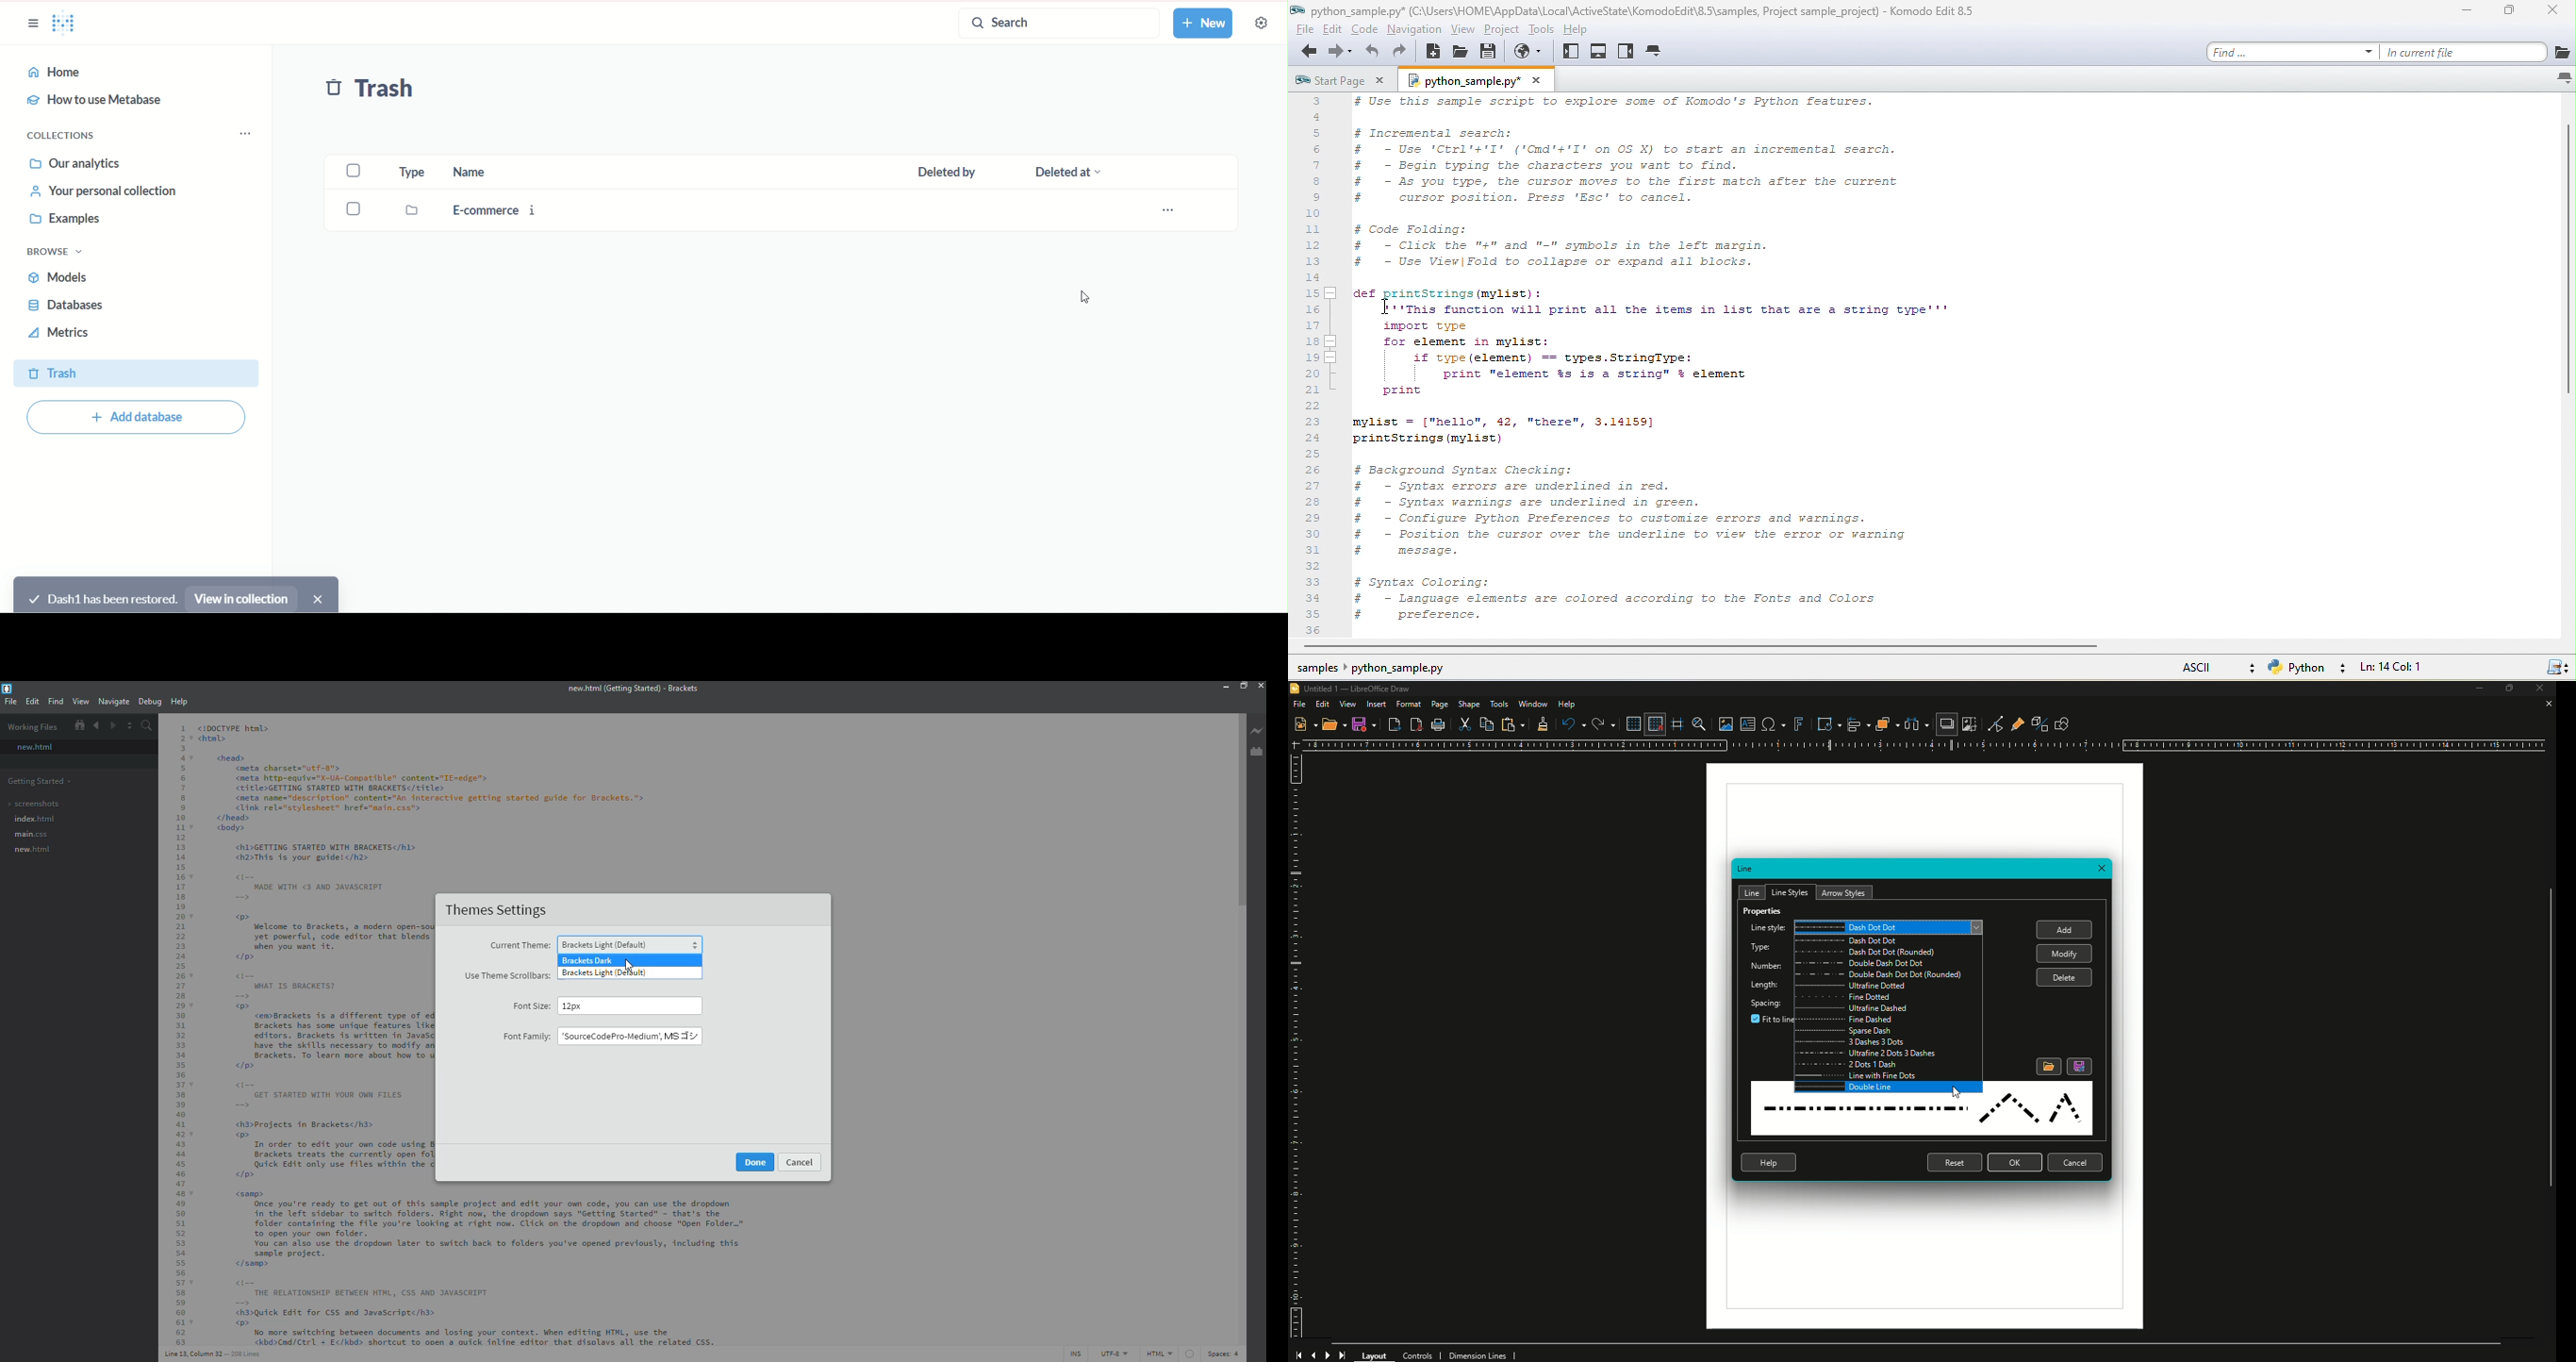 This screenshot has width=2576, height=1372. Describe the element at coordinates (1798, 724) in the screenshot. I see `Insert Fontwork Text` at that location.